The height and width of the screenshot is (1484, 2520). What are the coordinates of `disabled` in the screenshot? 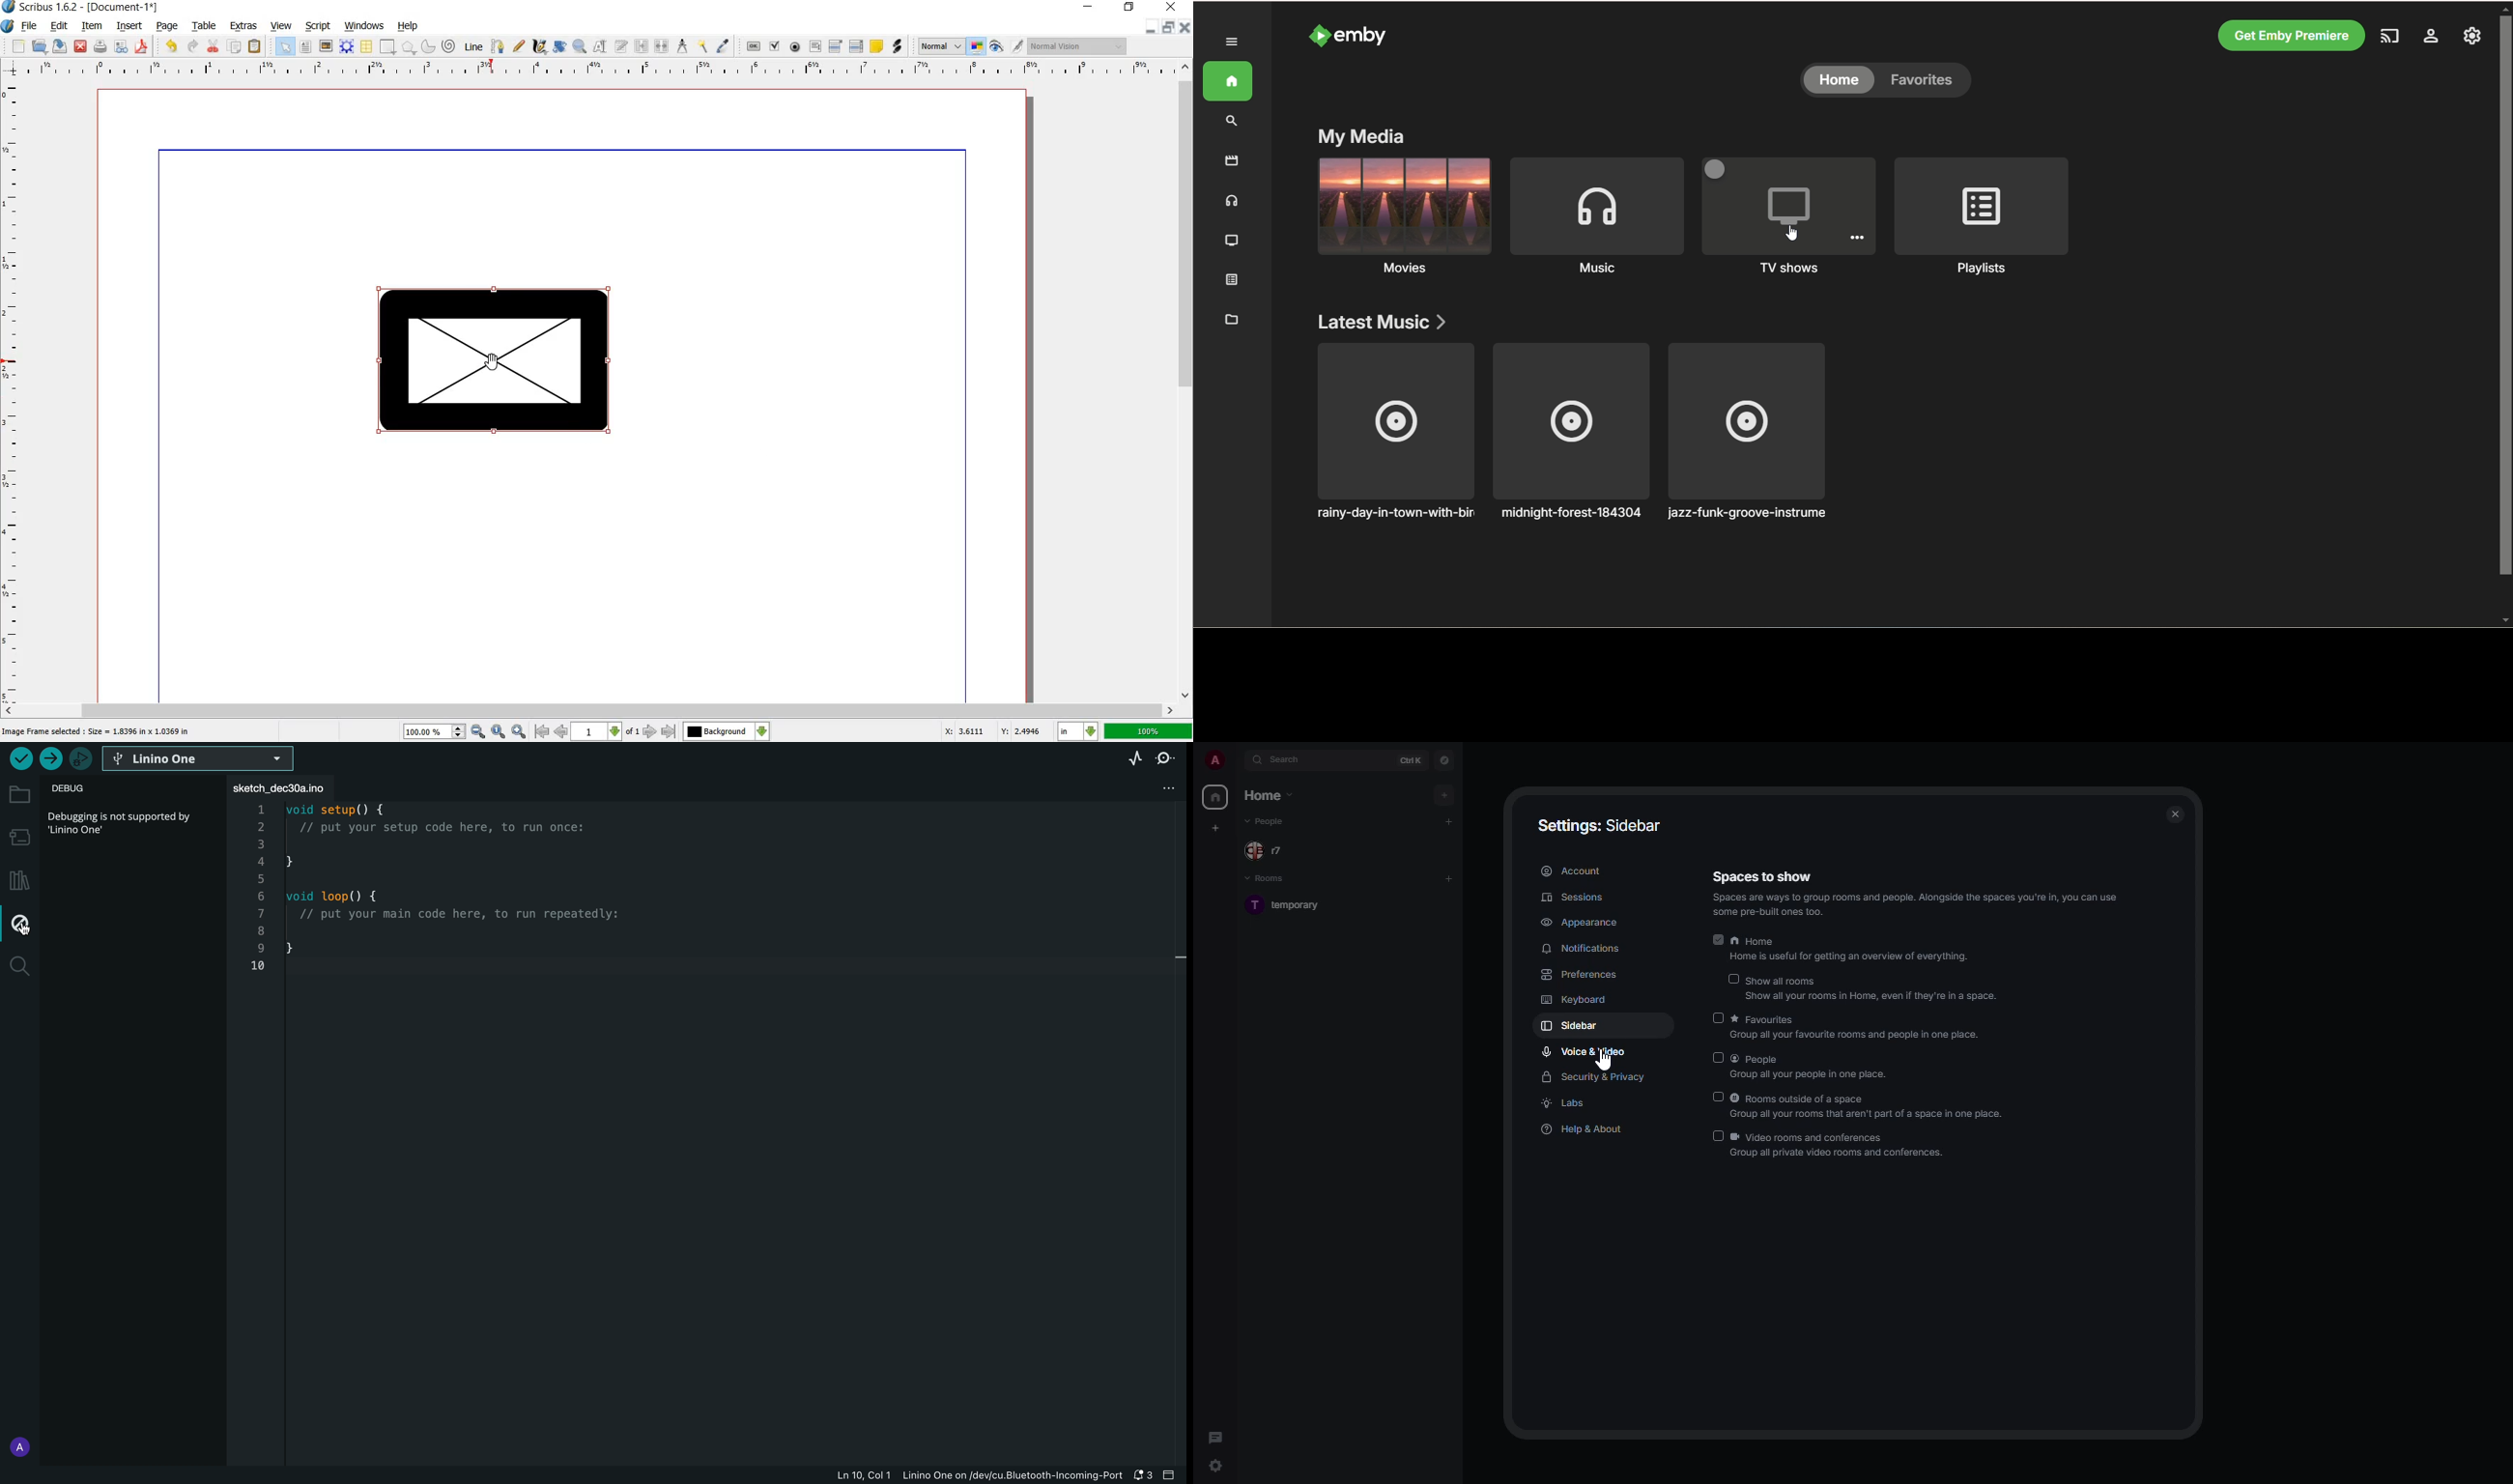 It's located at (1717, 1057).